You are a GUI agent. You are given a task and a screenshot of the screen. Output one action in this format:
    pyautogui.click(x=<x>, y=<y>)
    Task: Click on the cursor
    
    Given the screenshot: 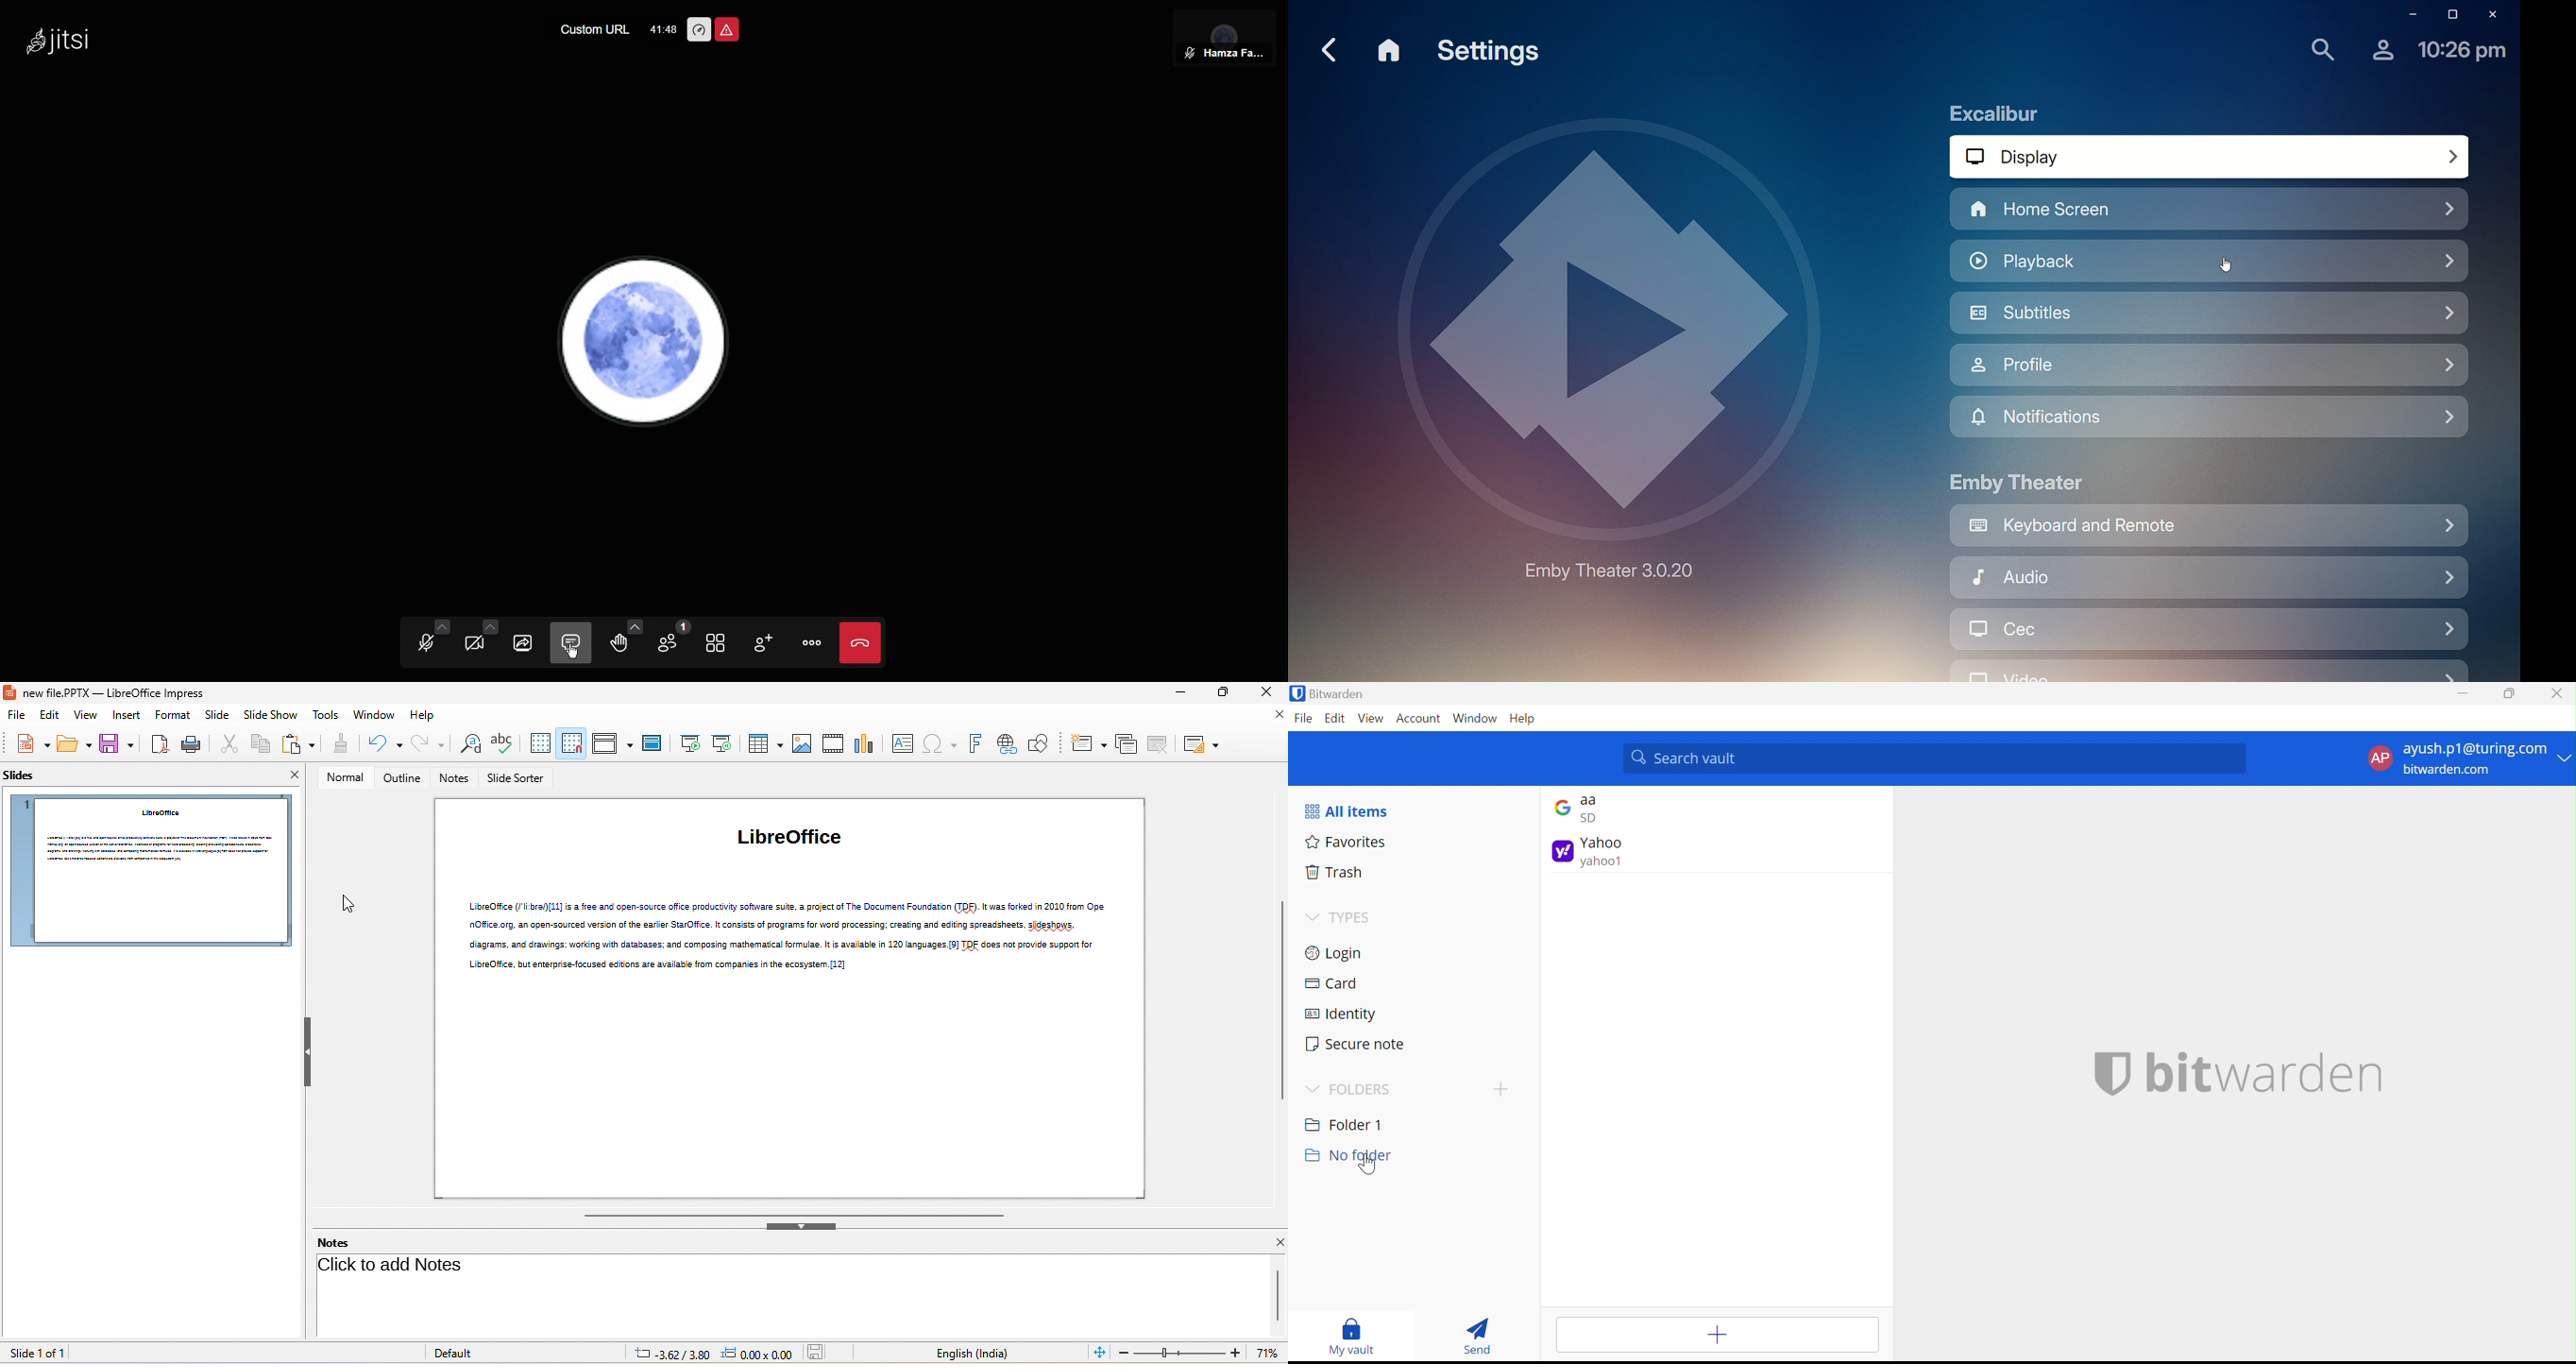 What is the action you would take?
    pyautogui.click(x=2228, y=267)
    